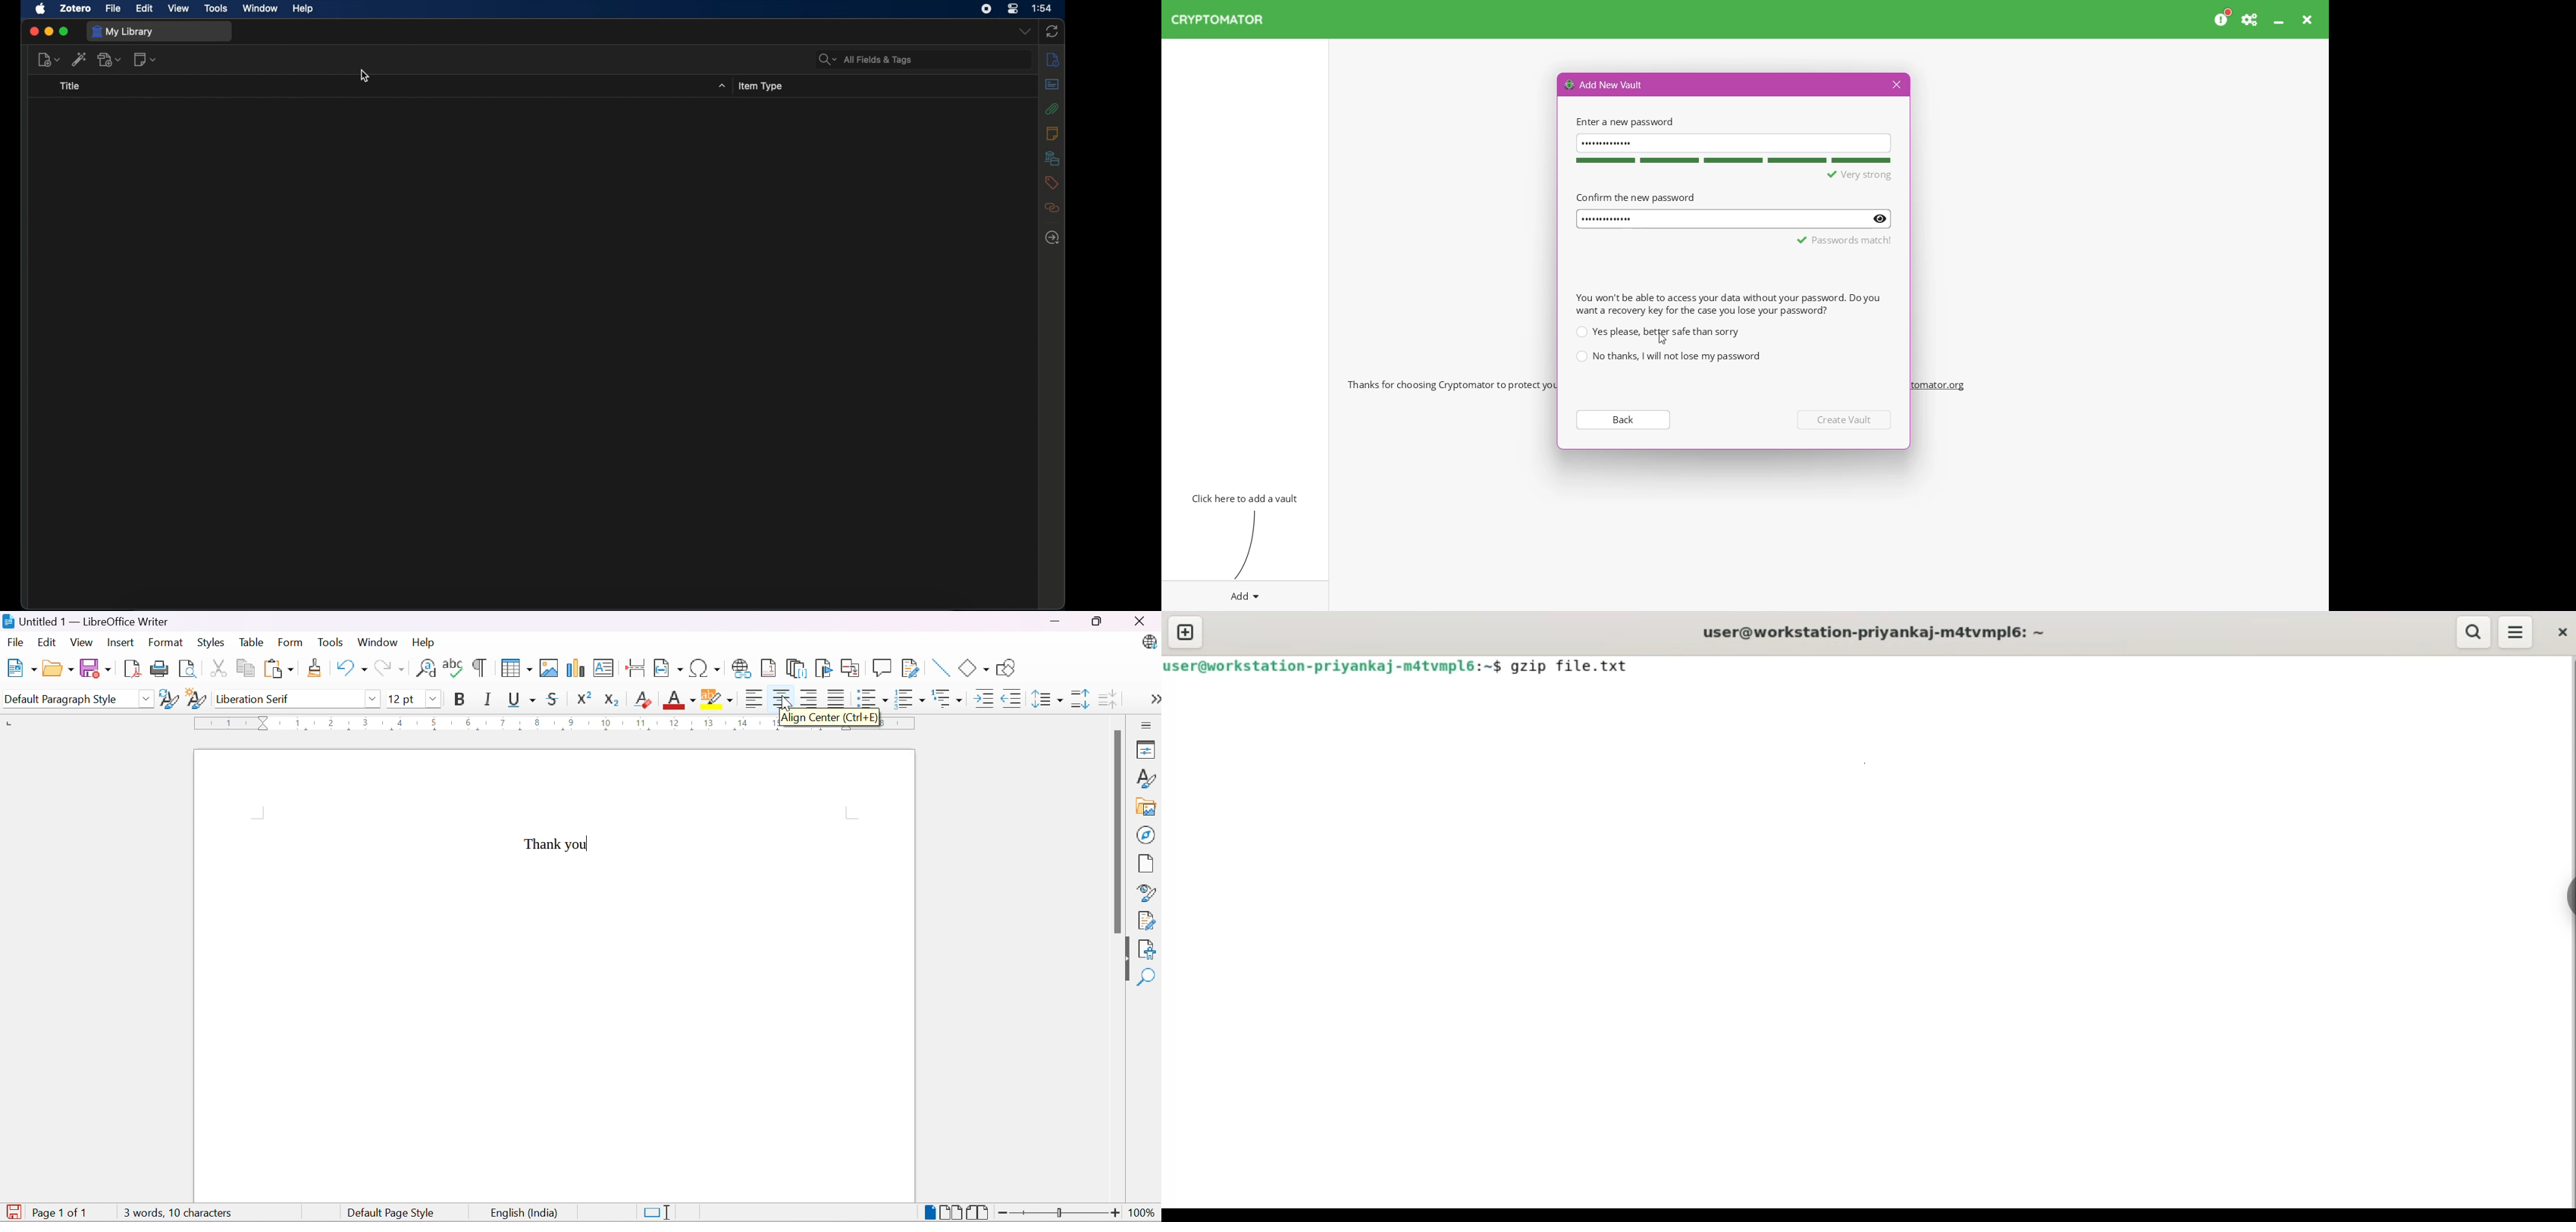  What do you see at coordinates (667, 668) in the screenshot?
I see `Insert Field` at bounding box center [667, 668].